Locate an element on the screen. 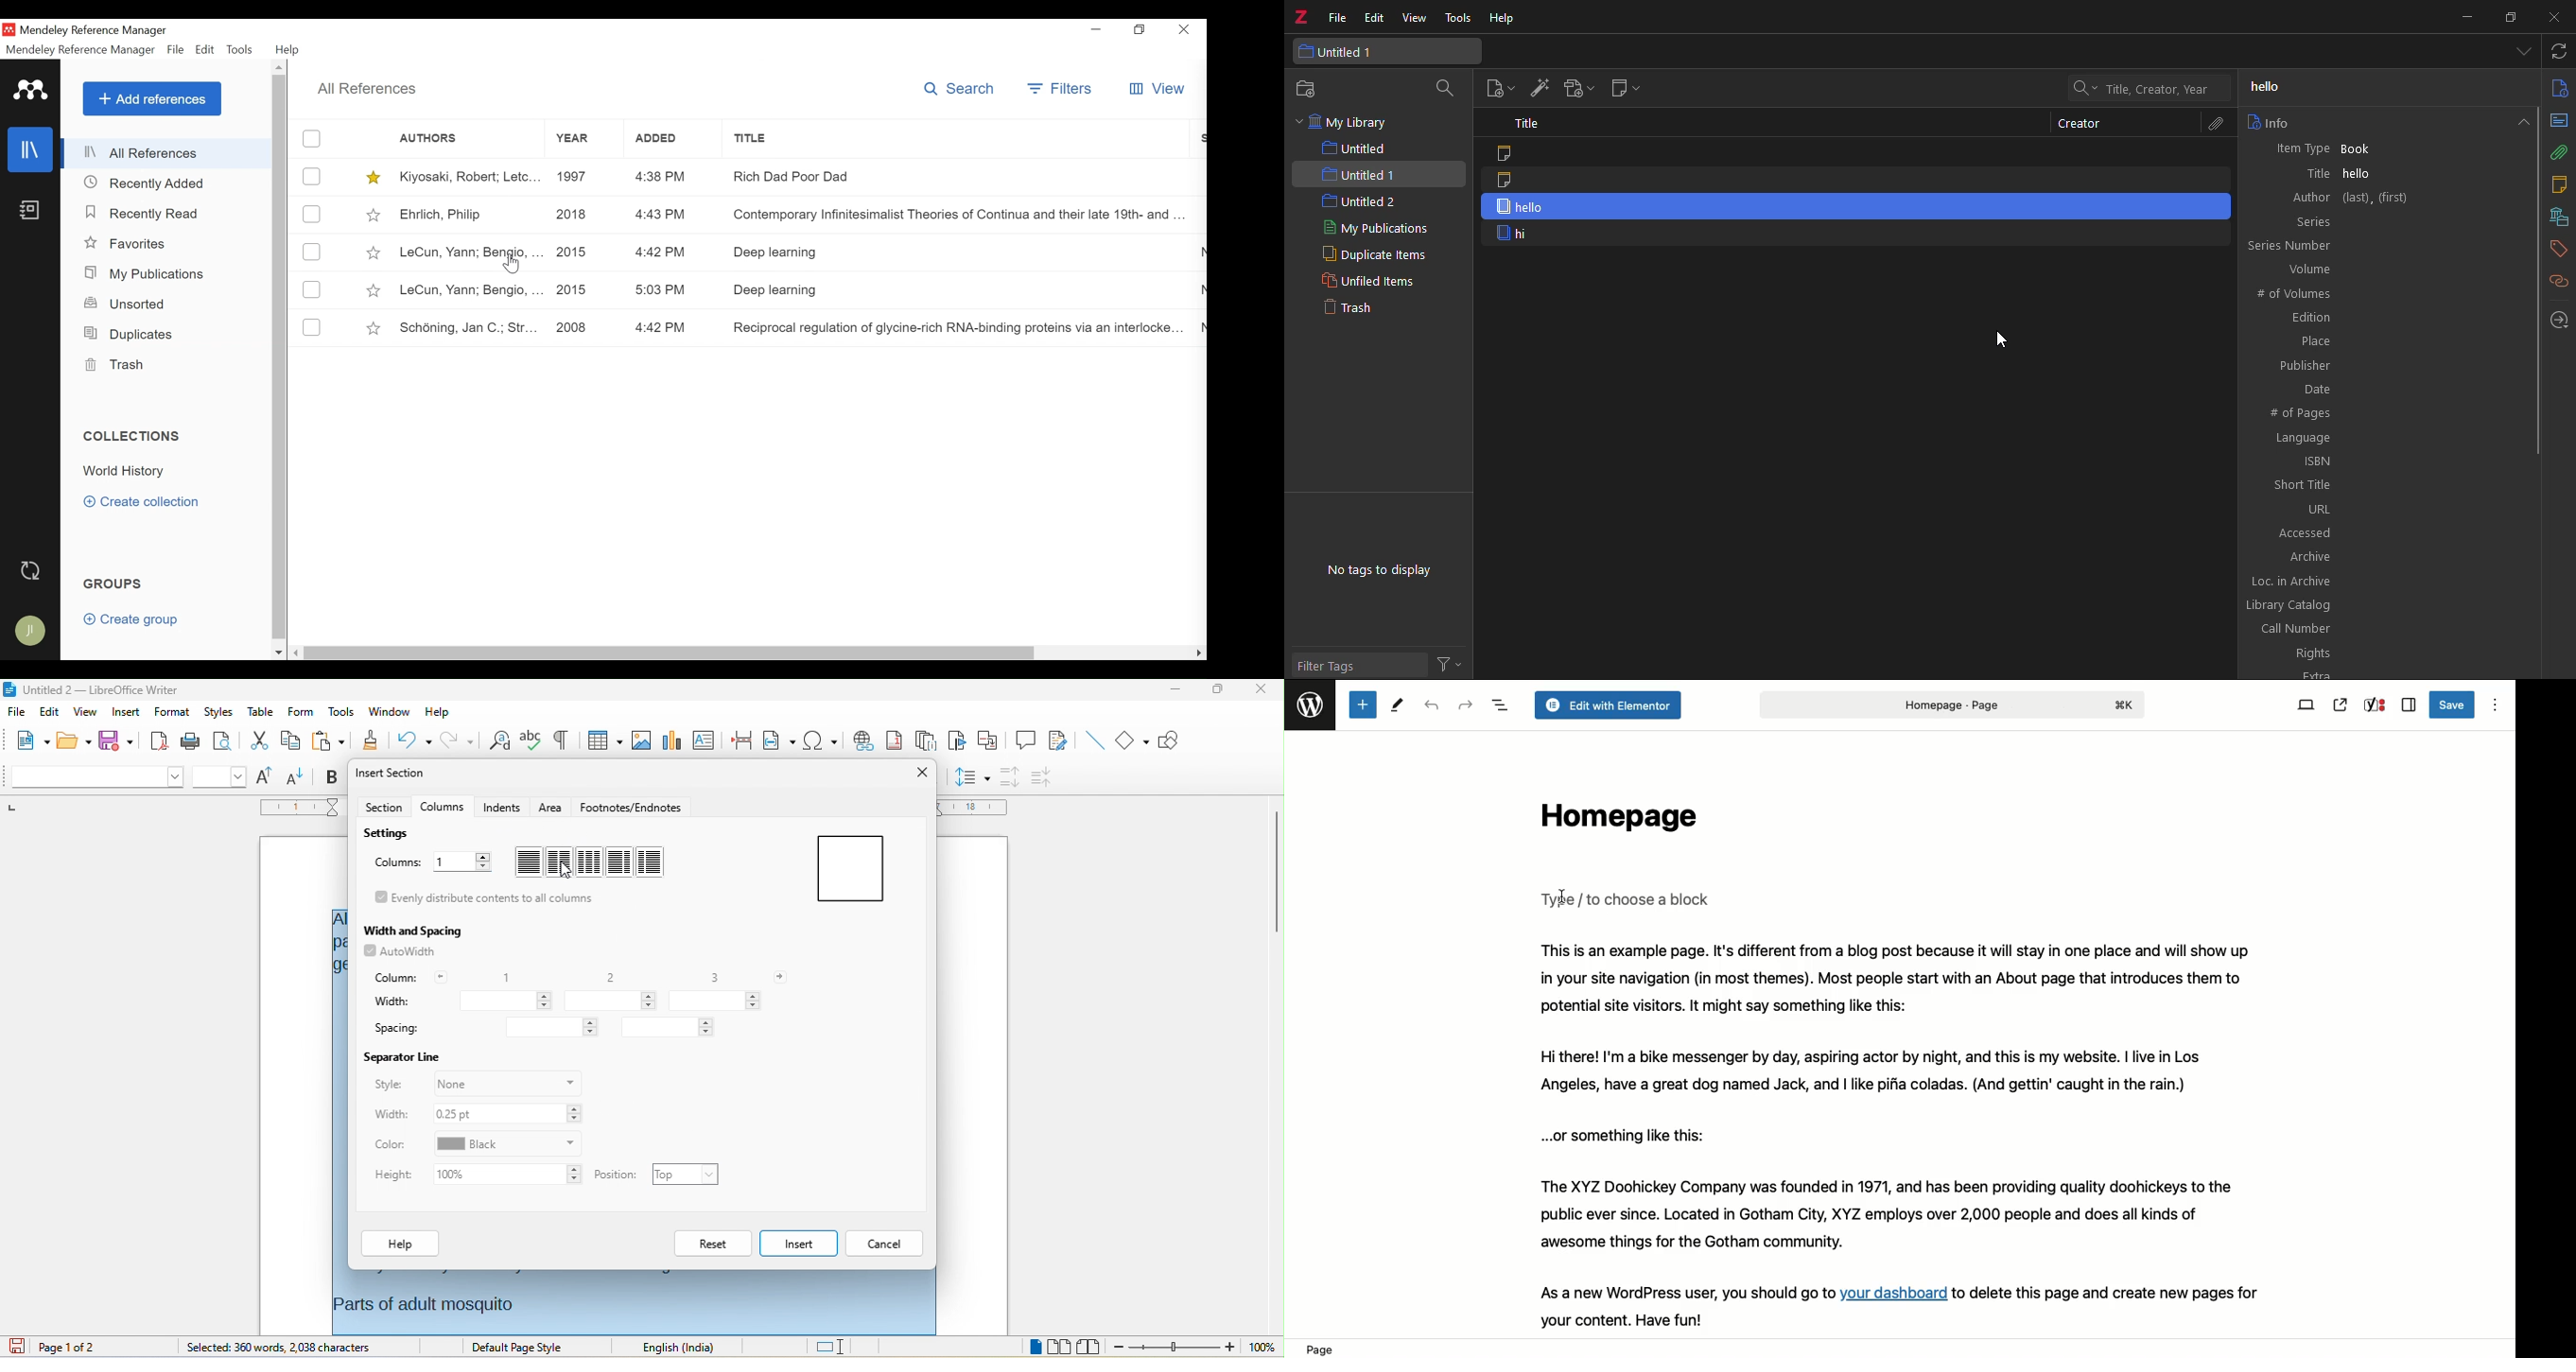 The height and width of the screenshot is (1372, 2576). 4:43 PM is located at coordinates (661, 215).